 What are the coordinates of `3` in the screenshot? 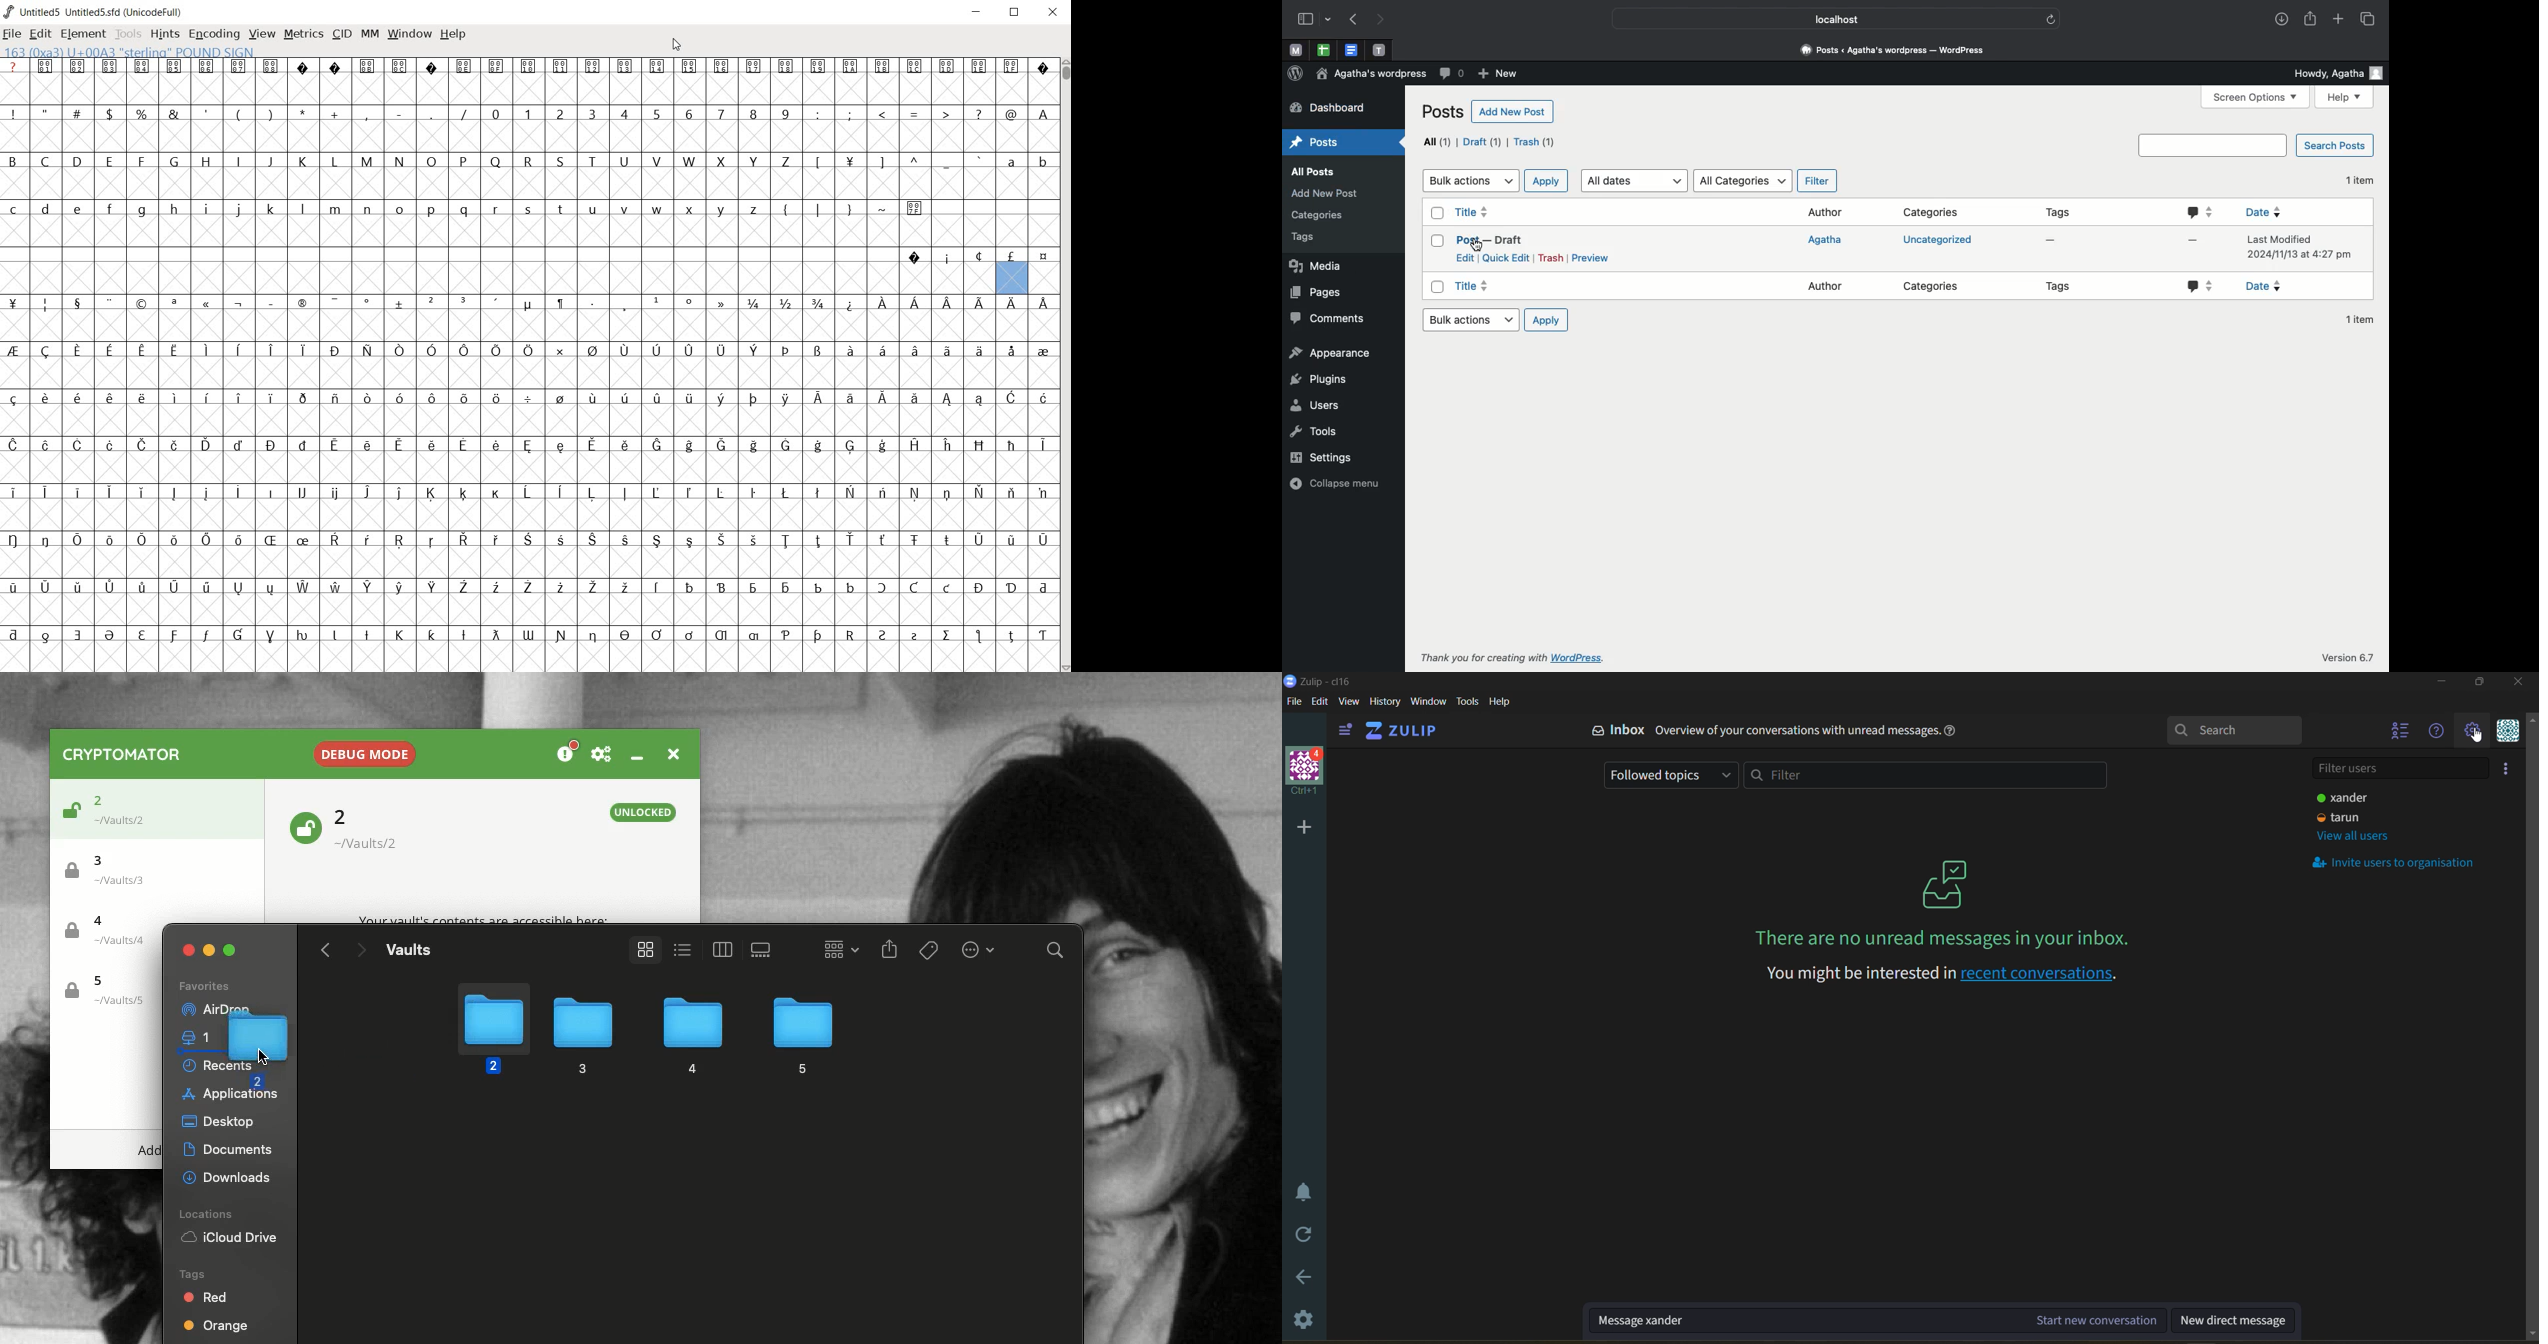 It's located at (592, 113).